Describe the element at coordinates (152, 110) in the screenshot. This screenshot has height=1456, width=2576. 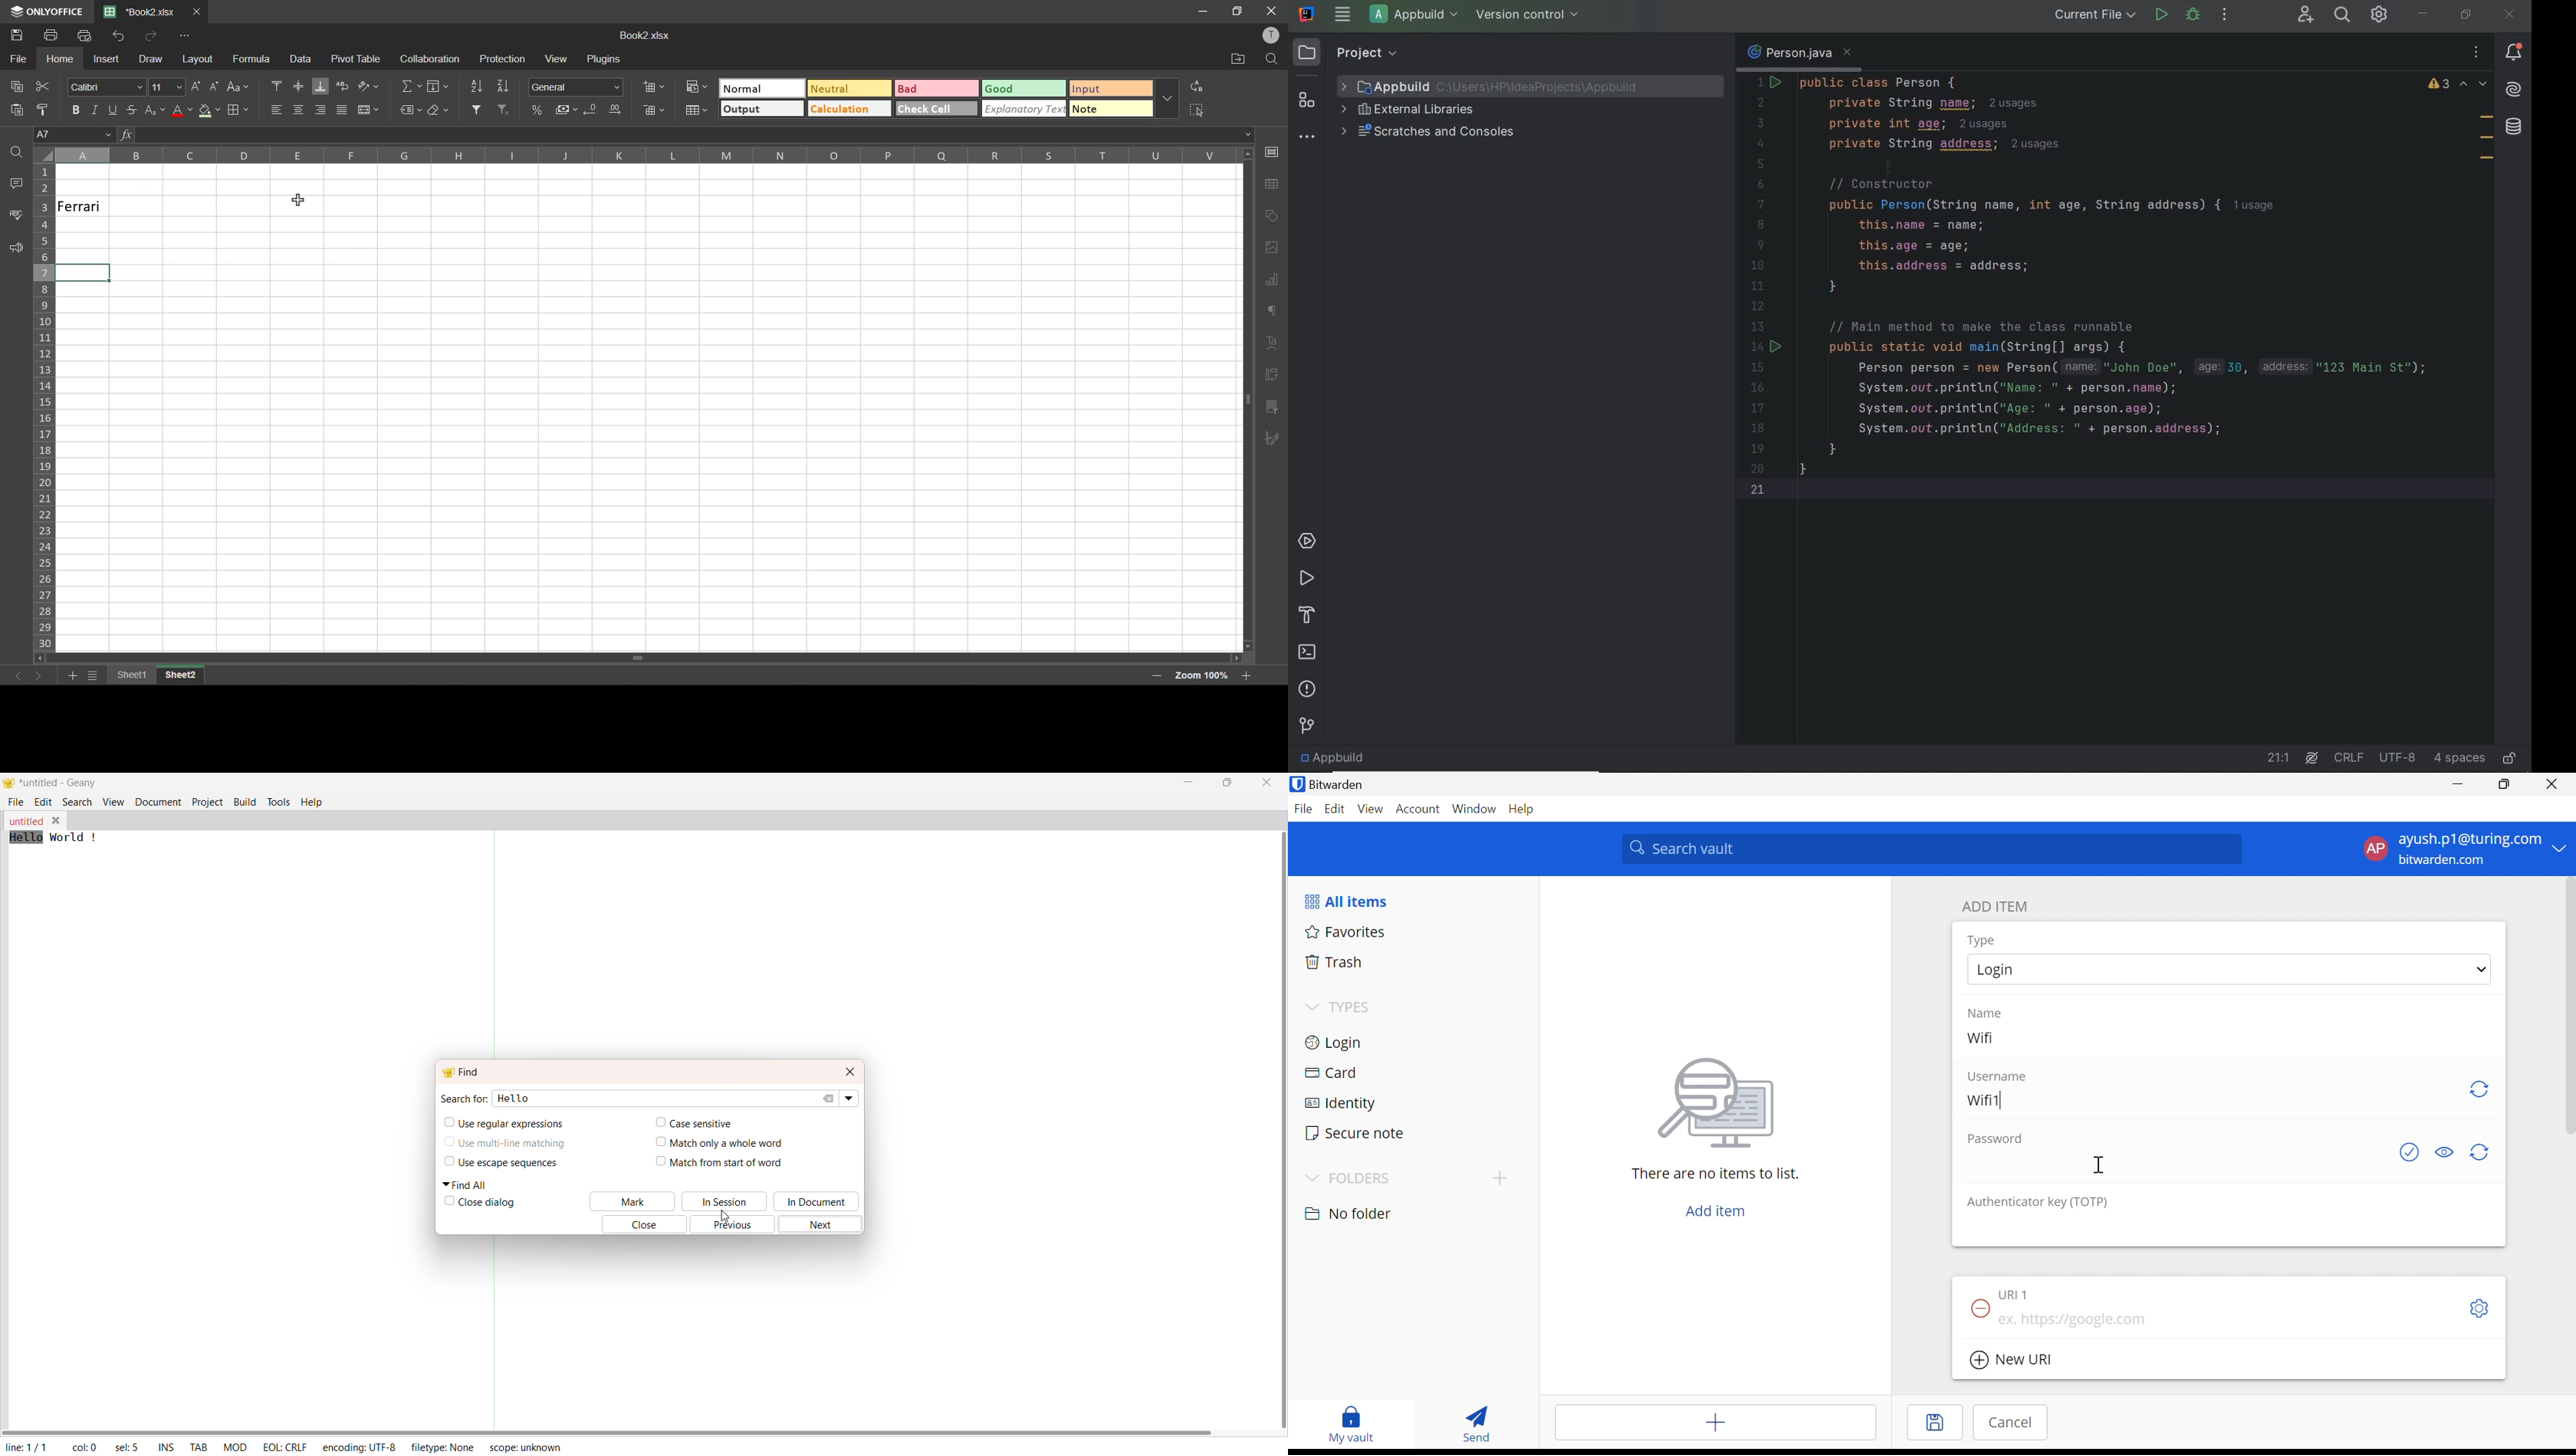
I see `sub/superscript` at that location.